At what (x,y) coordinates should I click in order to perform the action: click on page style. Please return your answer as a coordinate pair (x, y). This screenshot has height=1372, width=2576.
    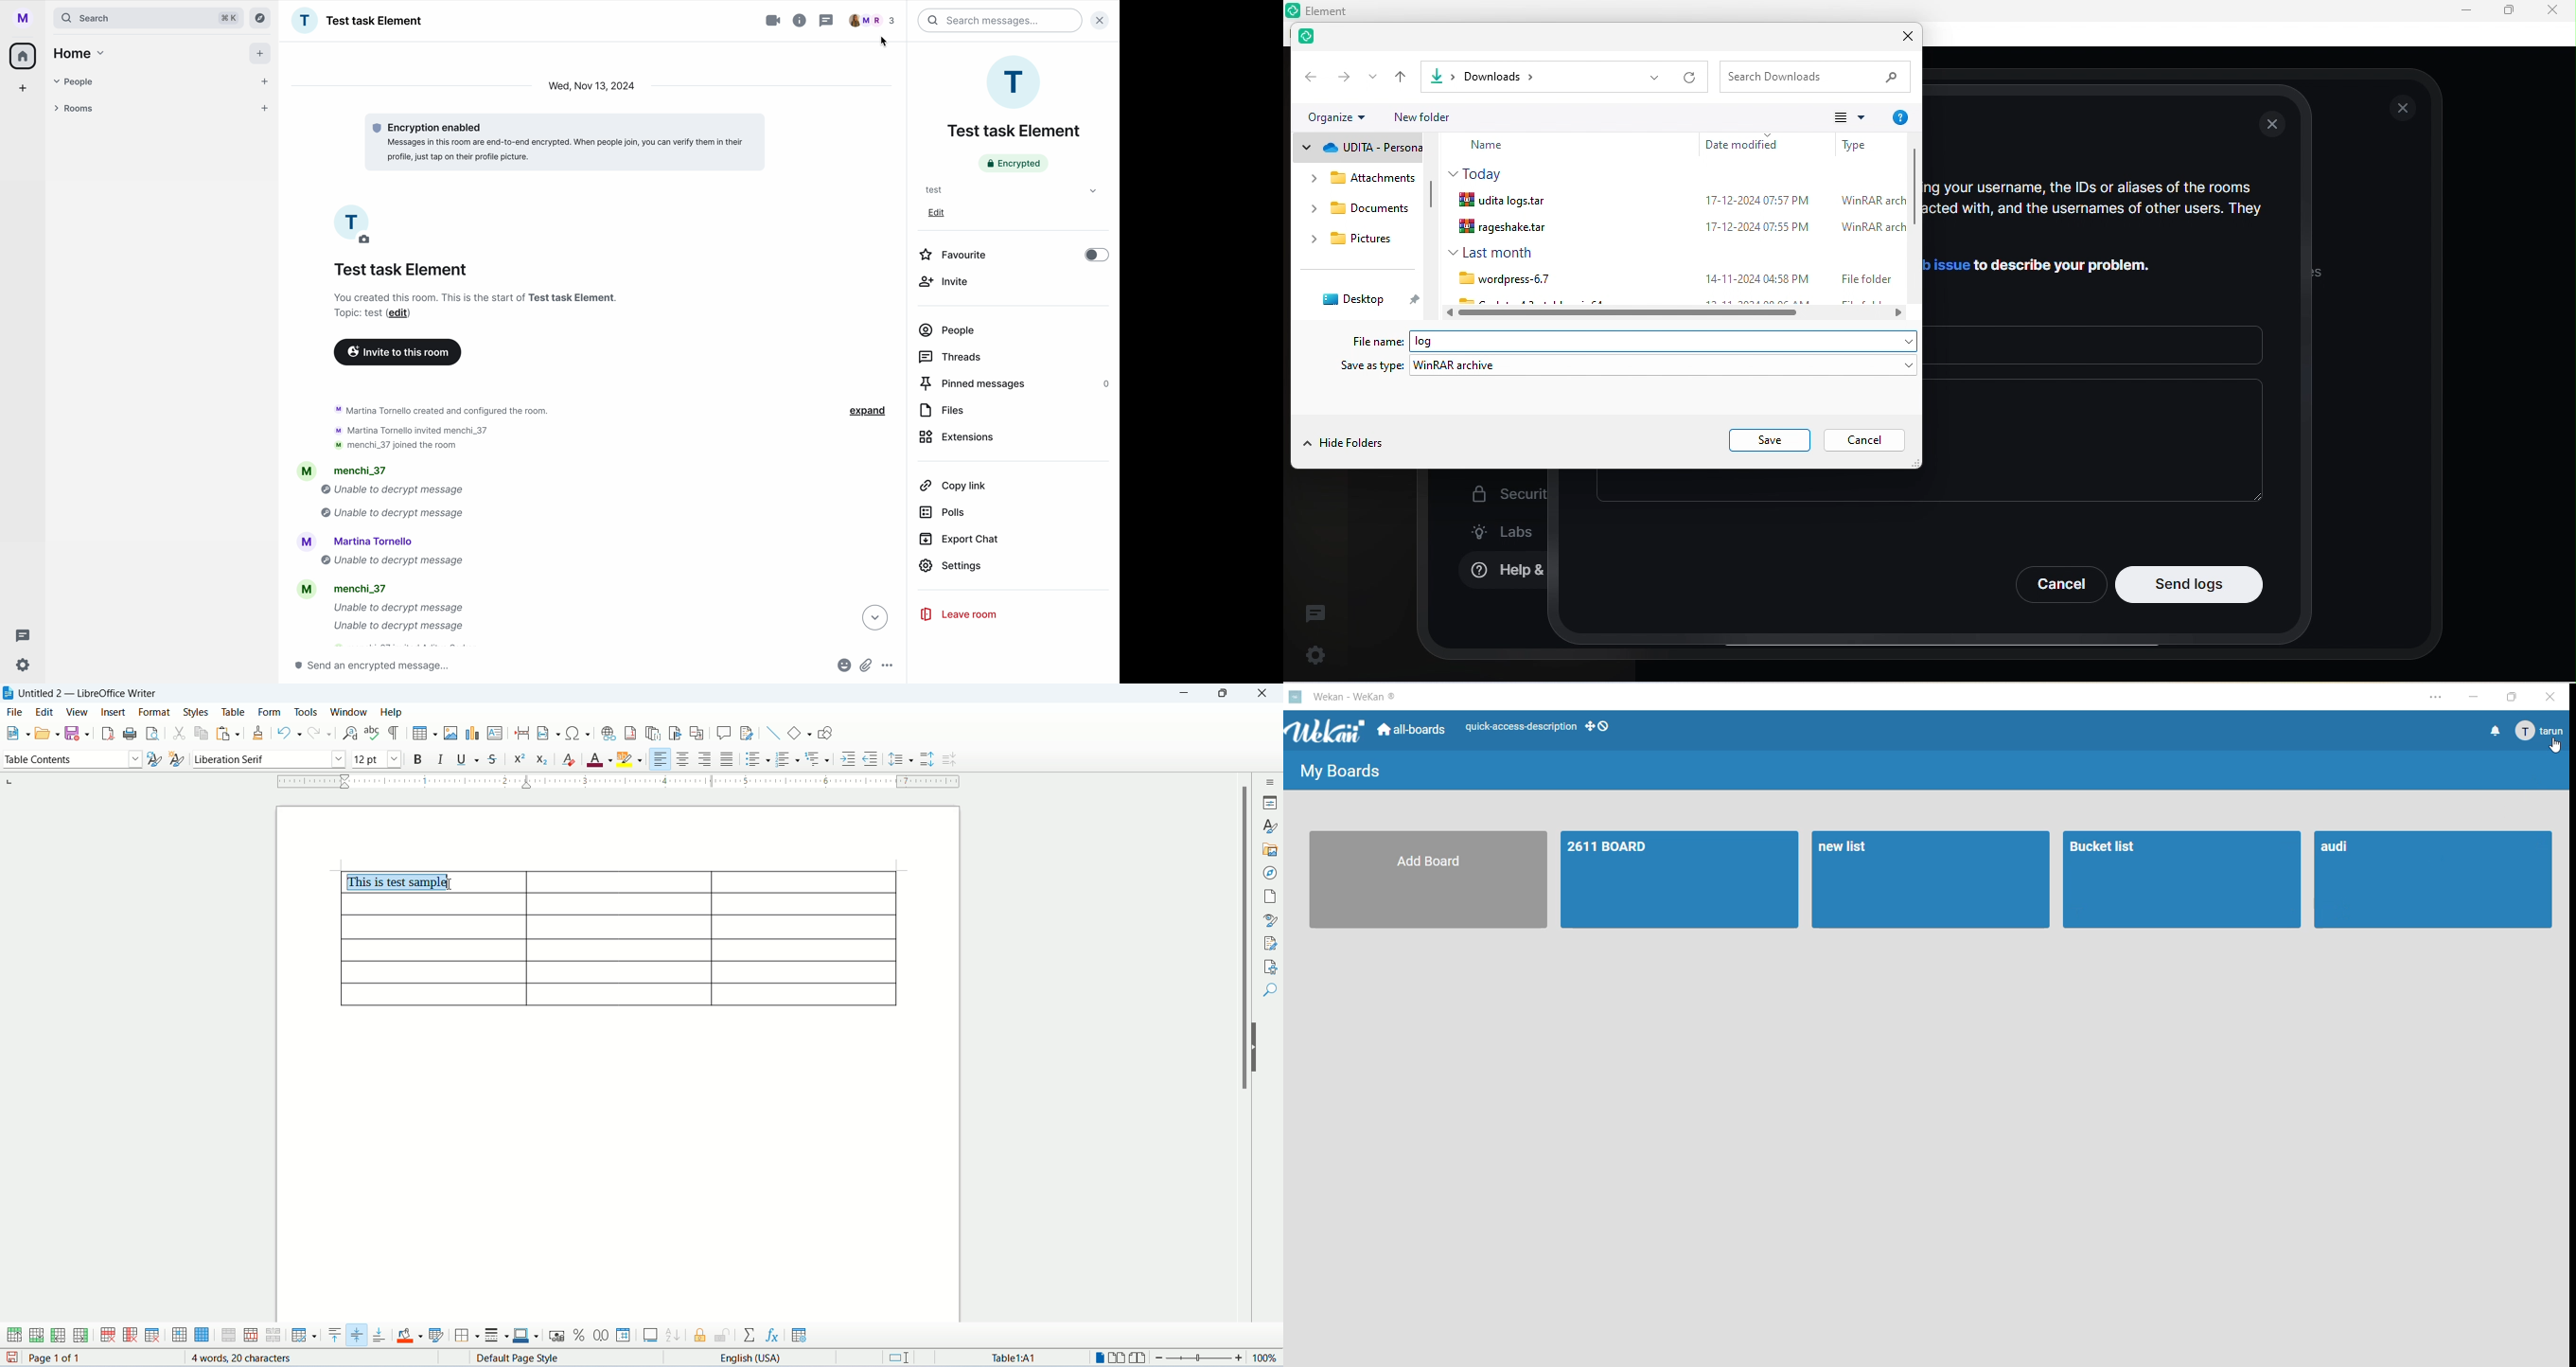
    Looking at the image, I should click on (527, 1358).